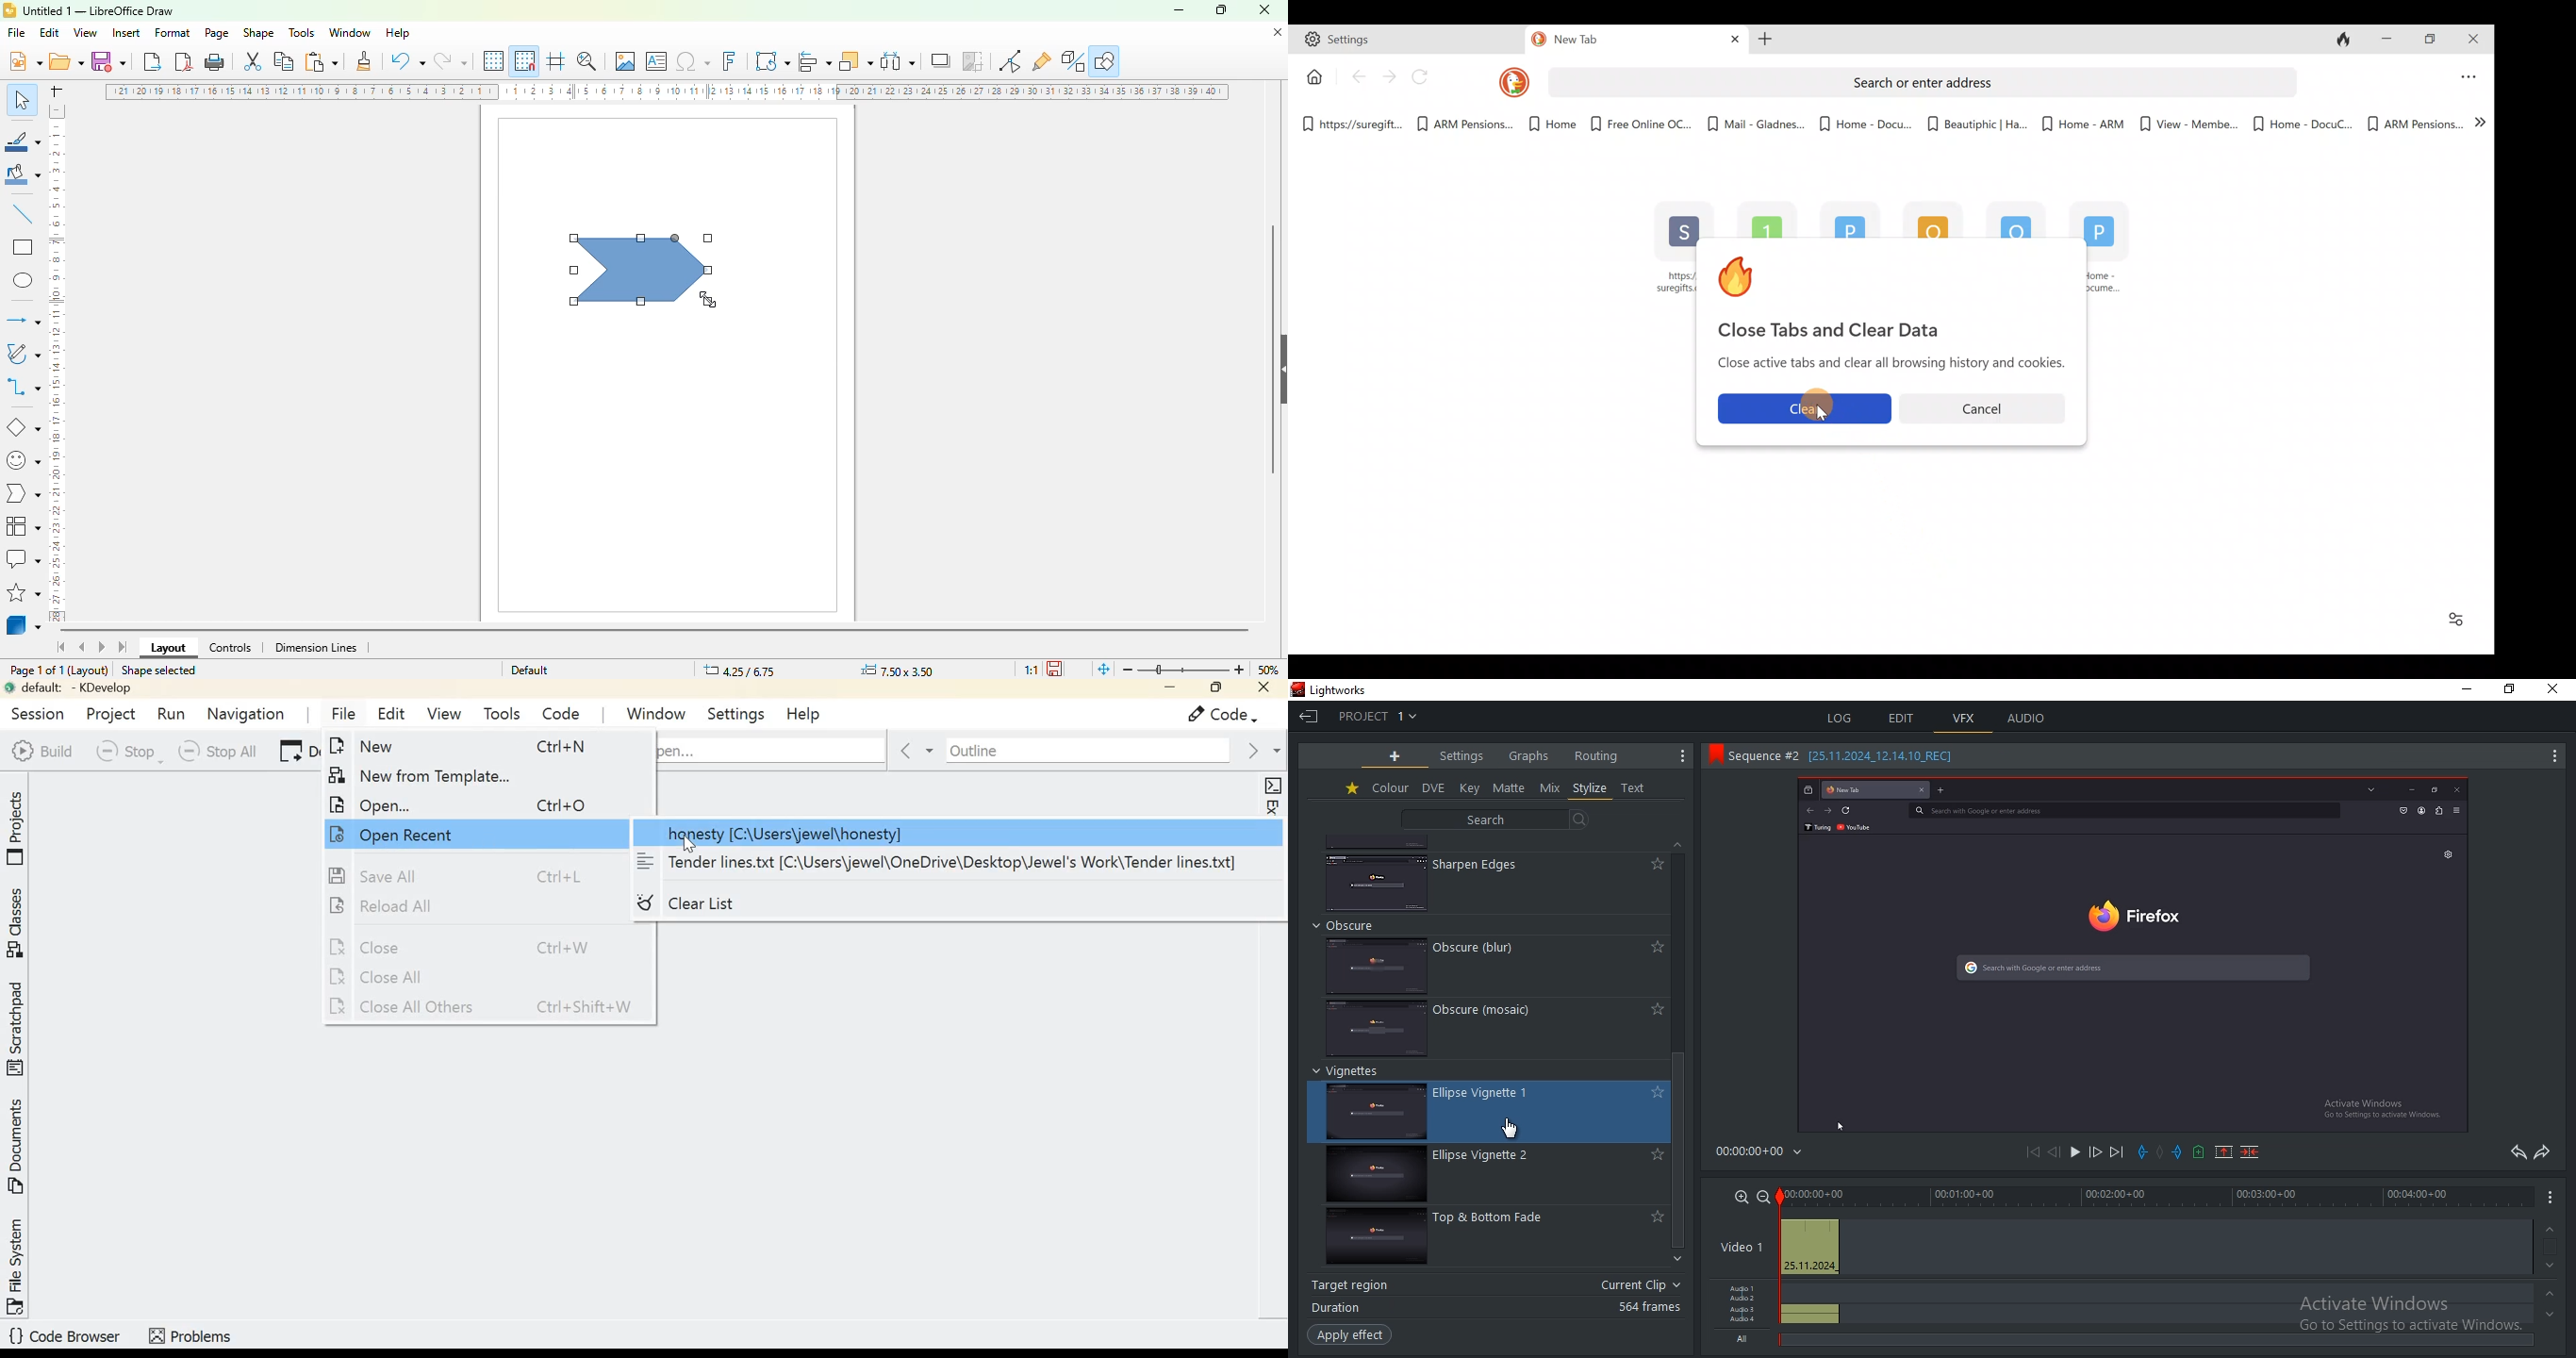 This screenshot has width=2576, height=1372. I want to click on Audio 4, so click(1745, 1322).